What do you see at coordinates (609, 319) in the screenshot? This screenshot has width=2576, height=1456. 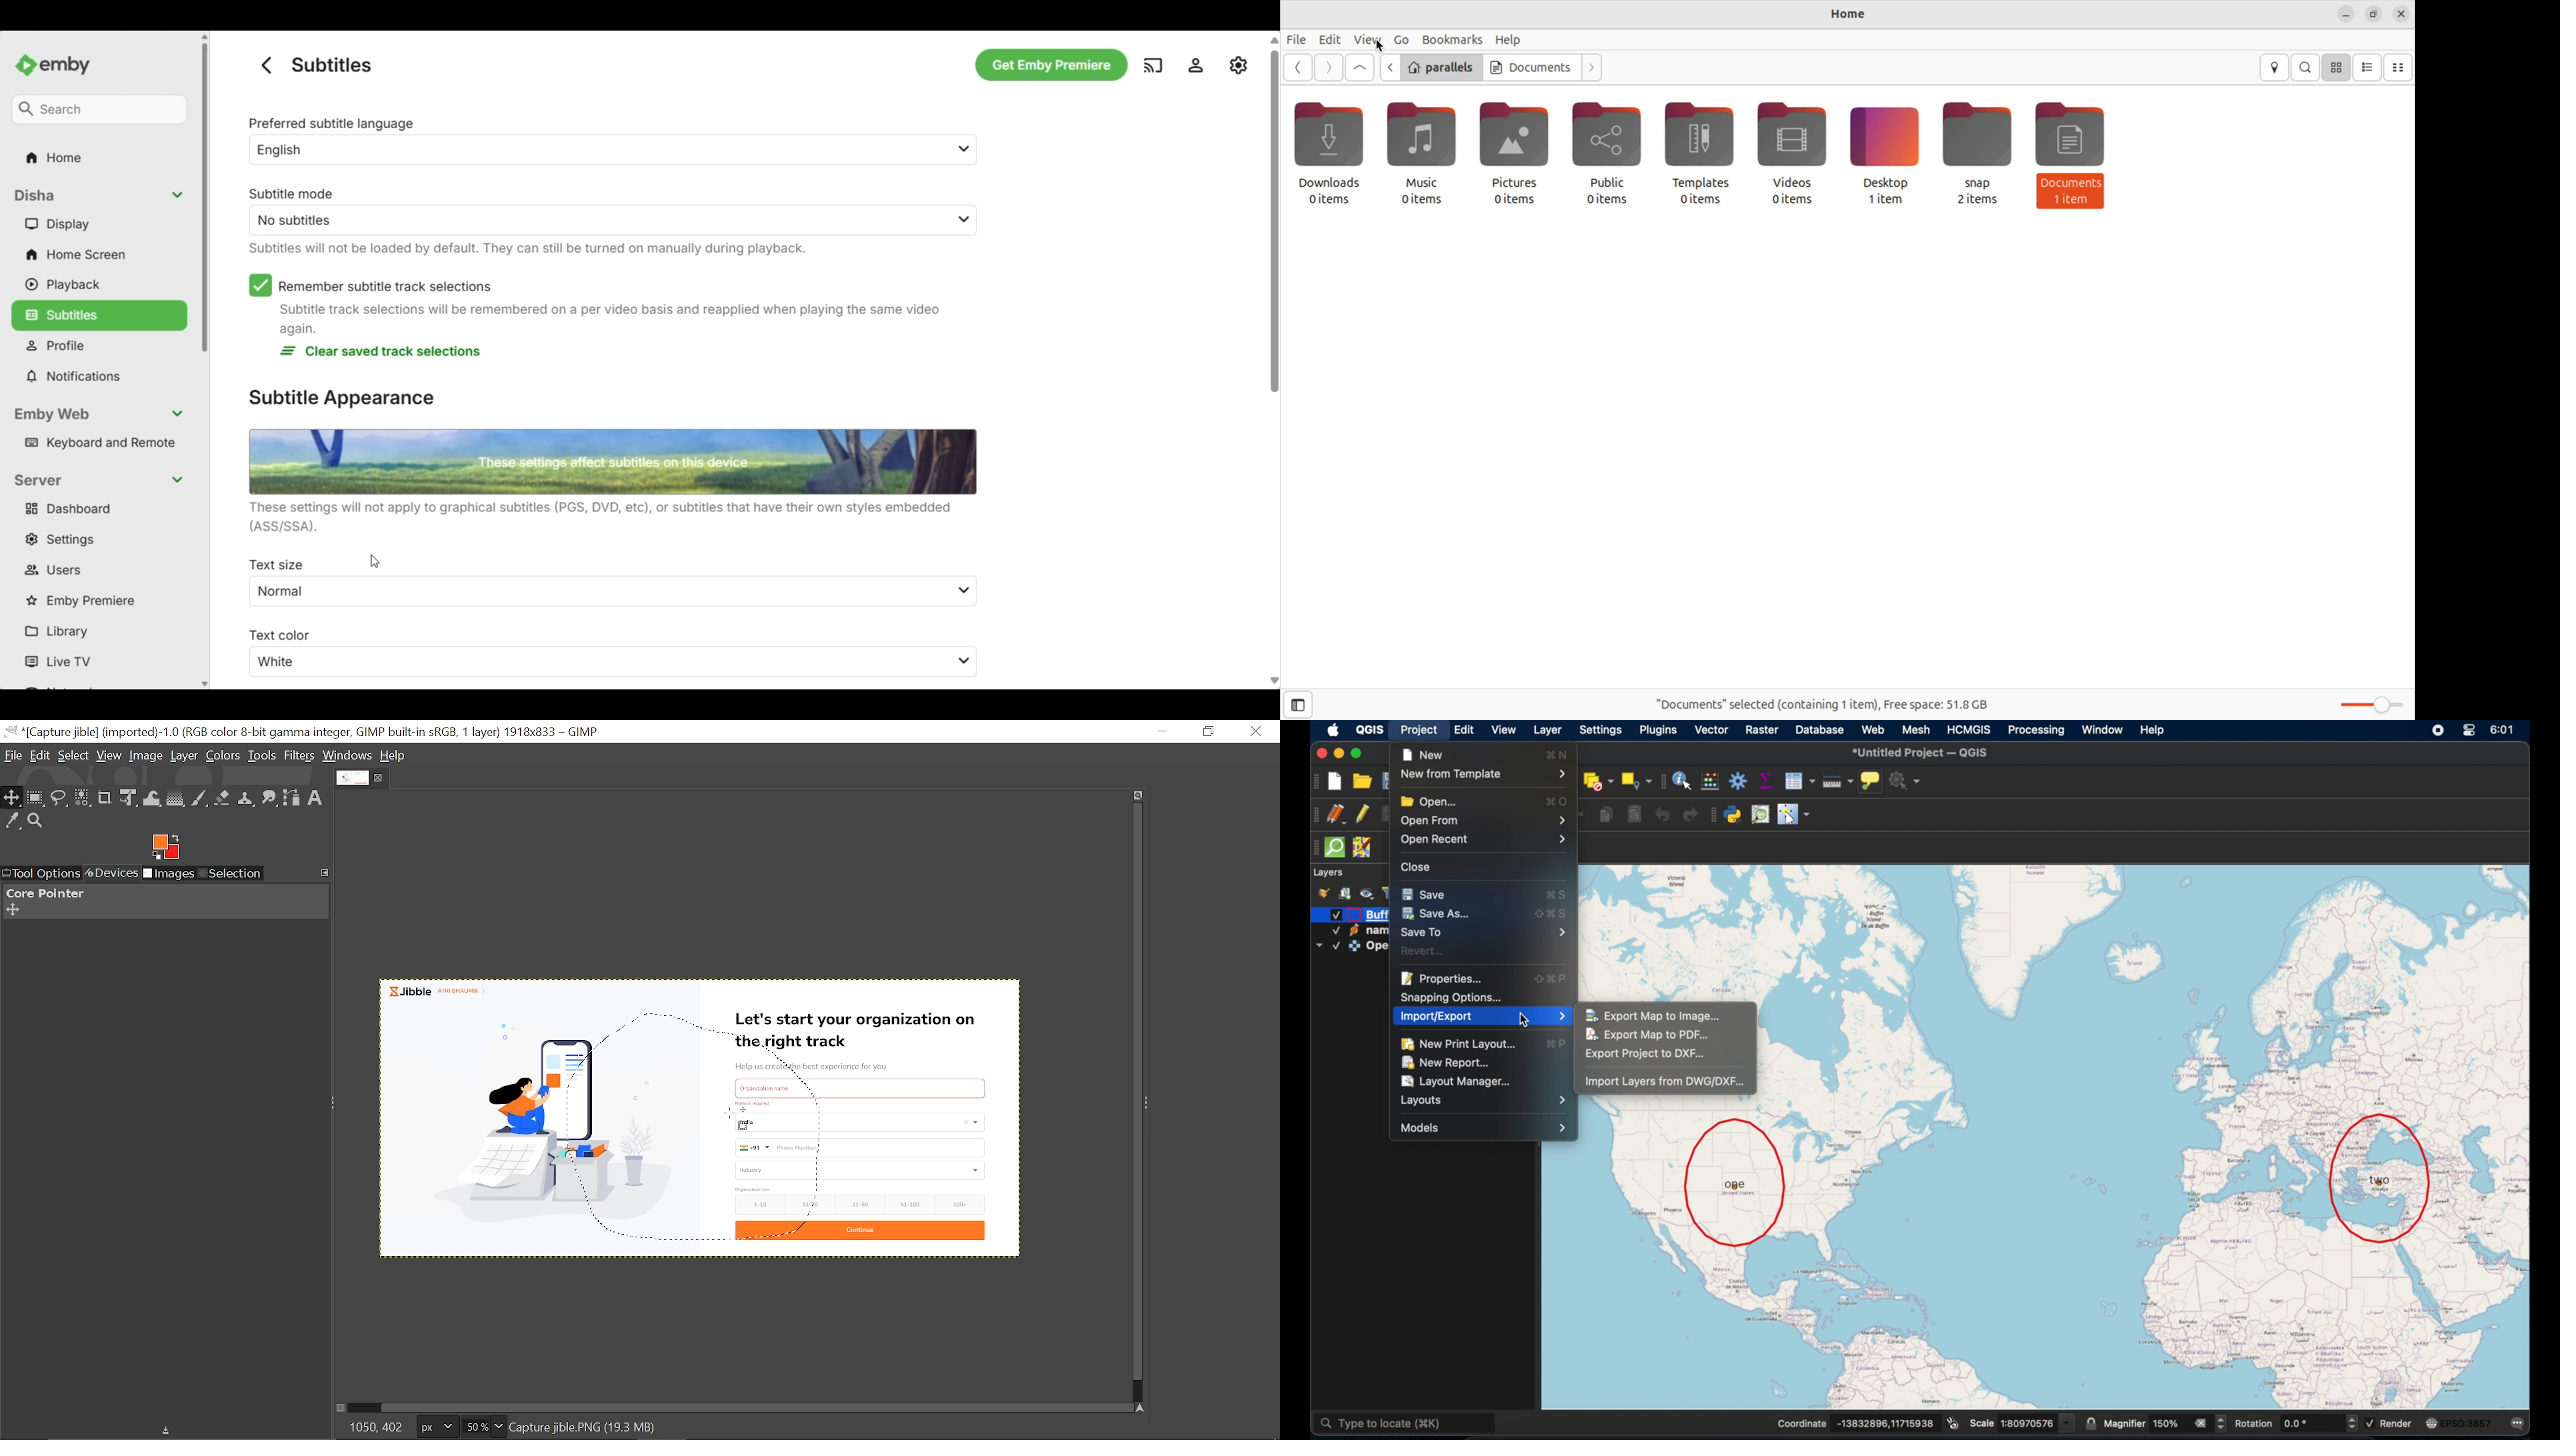 I see `Description of above toggle` at bounding box center [609, 319].